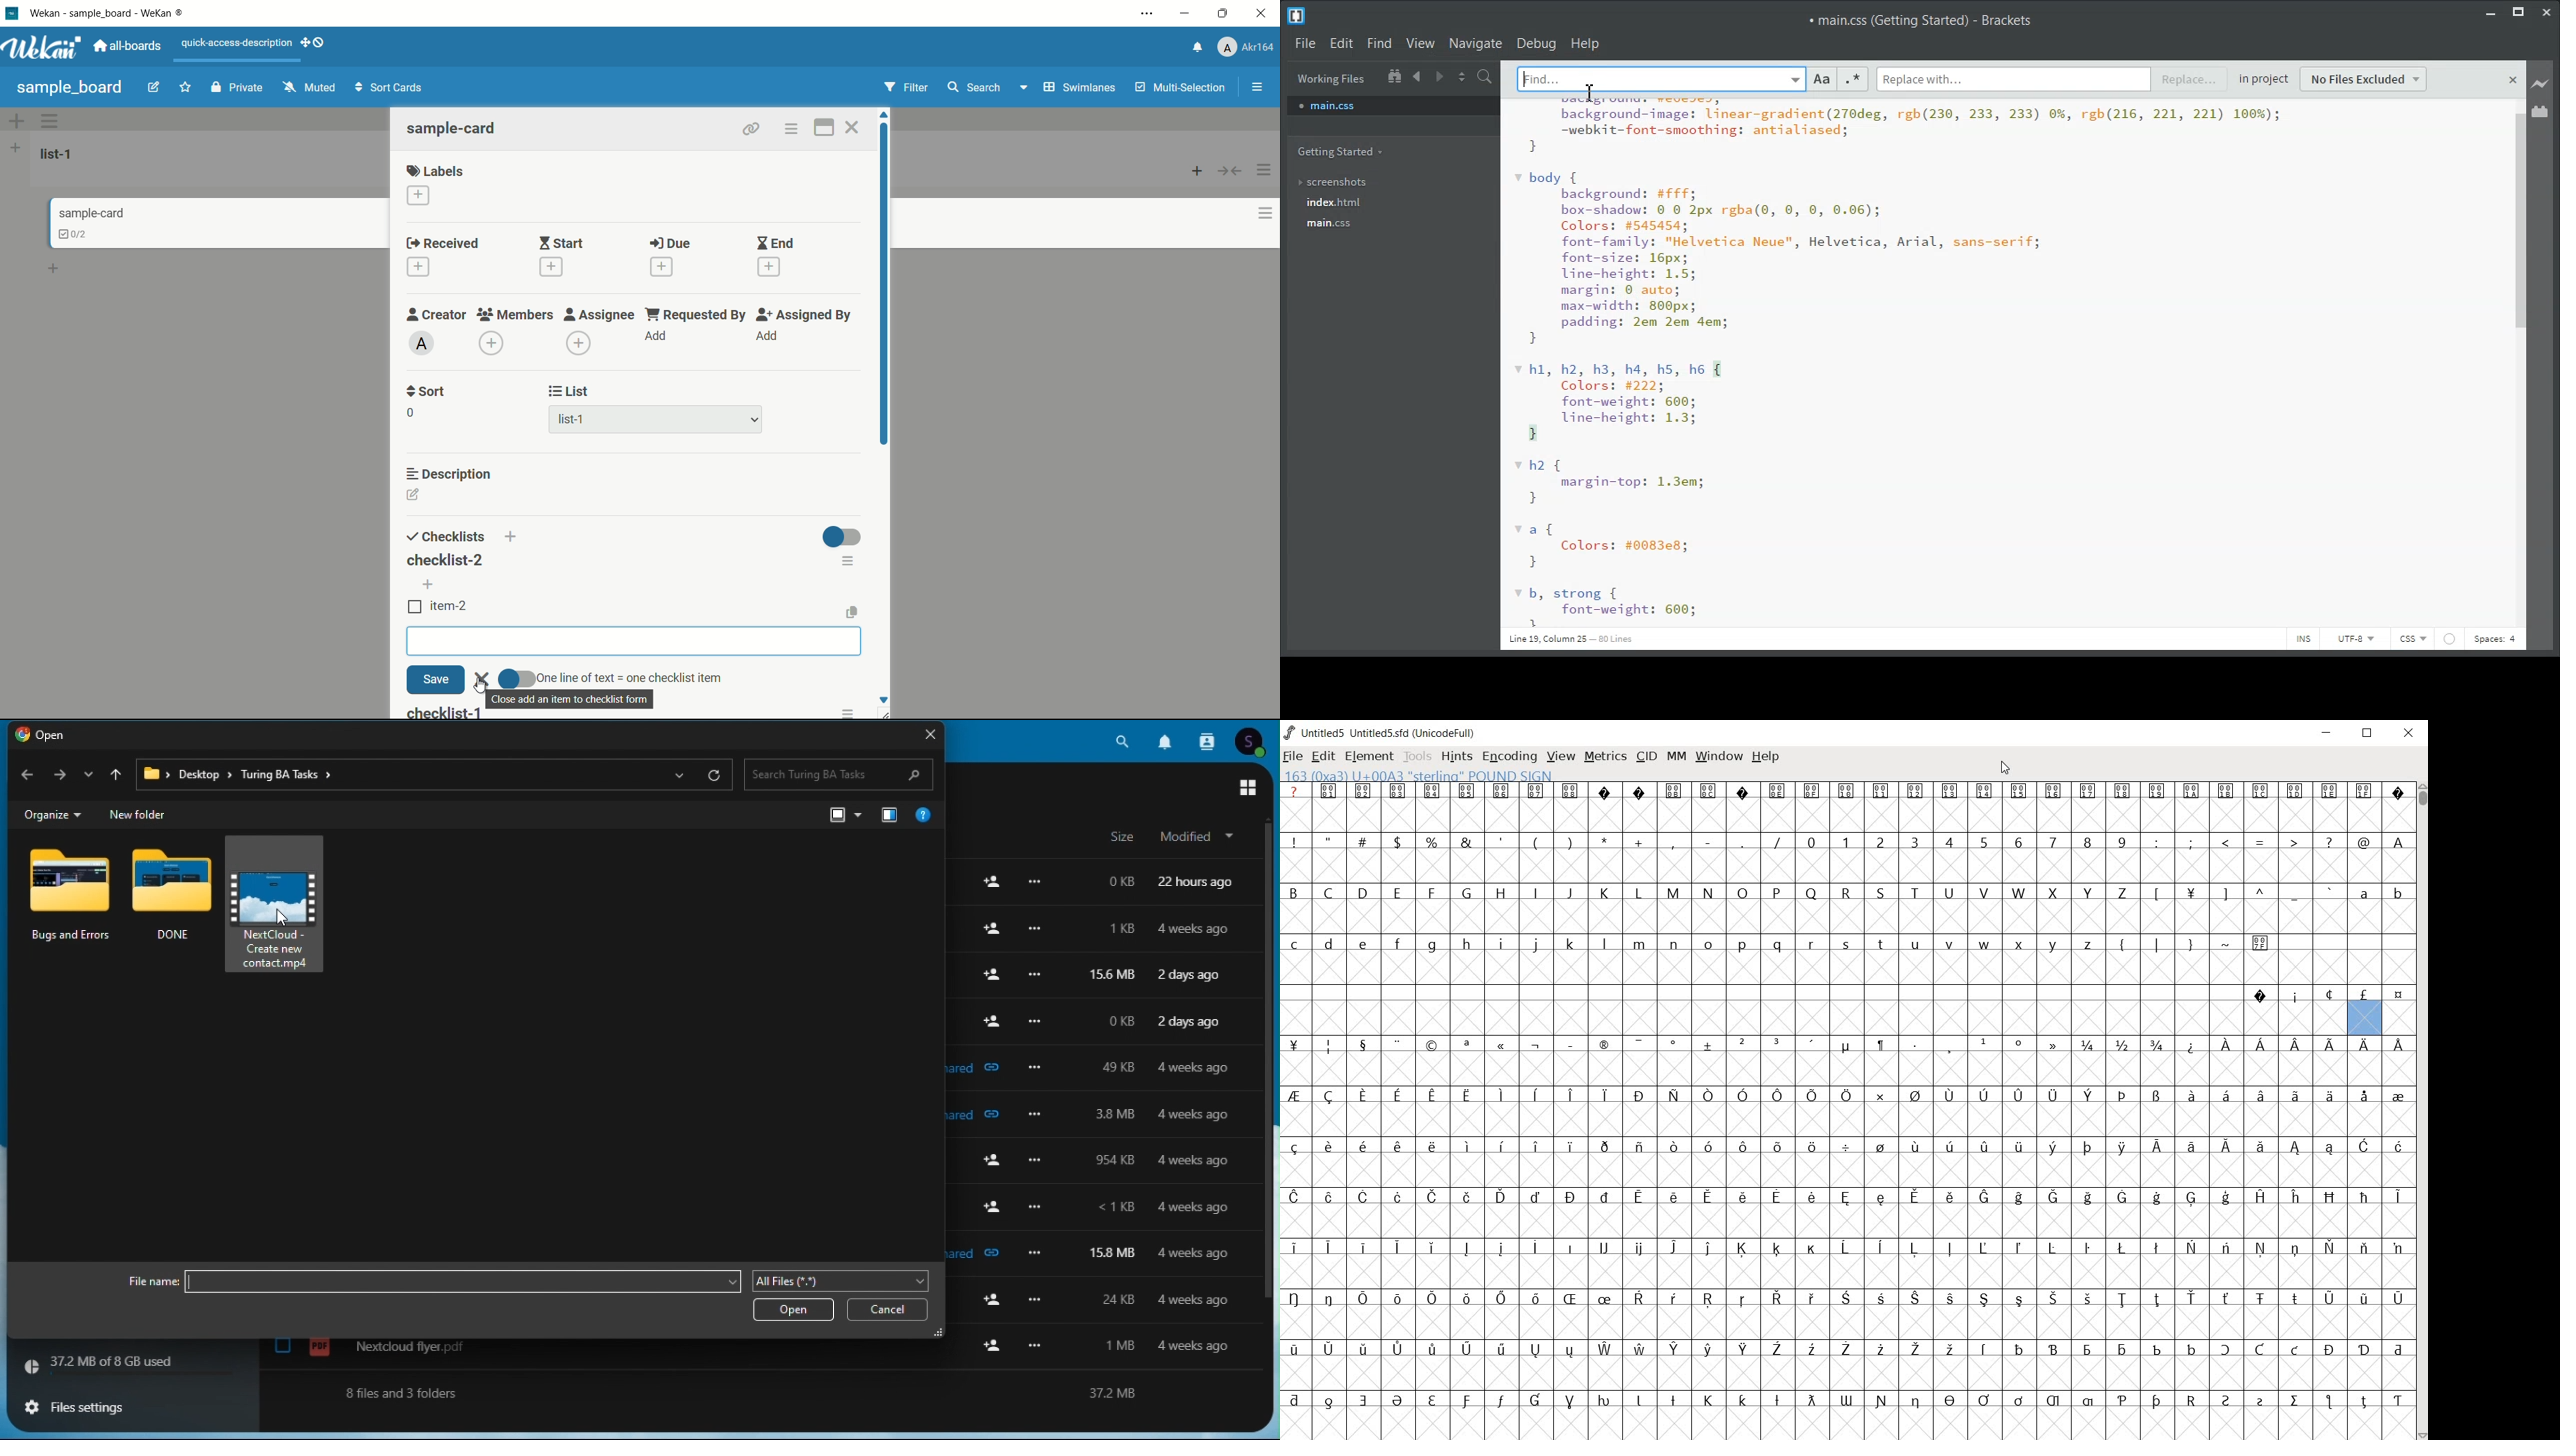 The width and height of the screenshot is (2576, 1456). I want to click on Symbol, so click(1570, 1147).